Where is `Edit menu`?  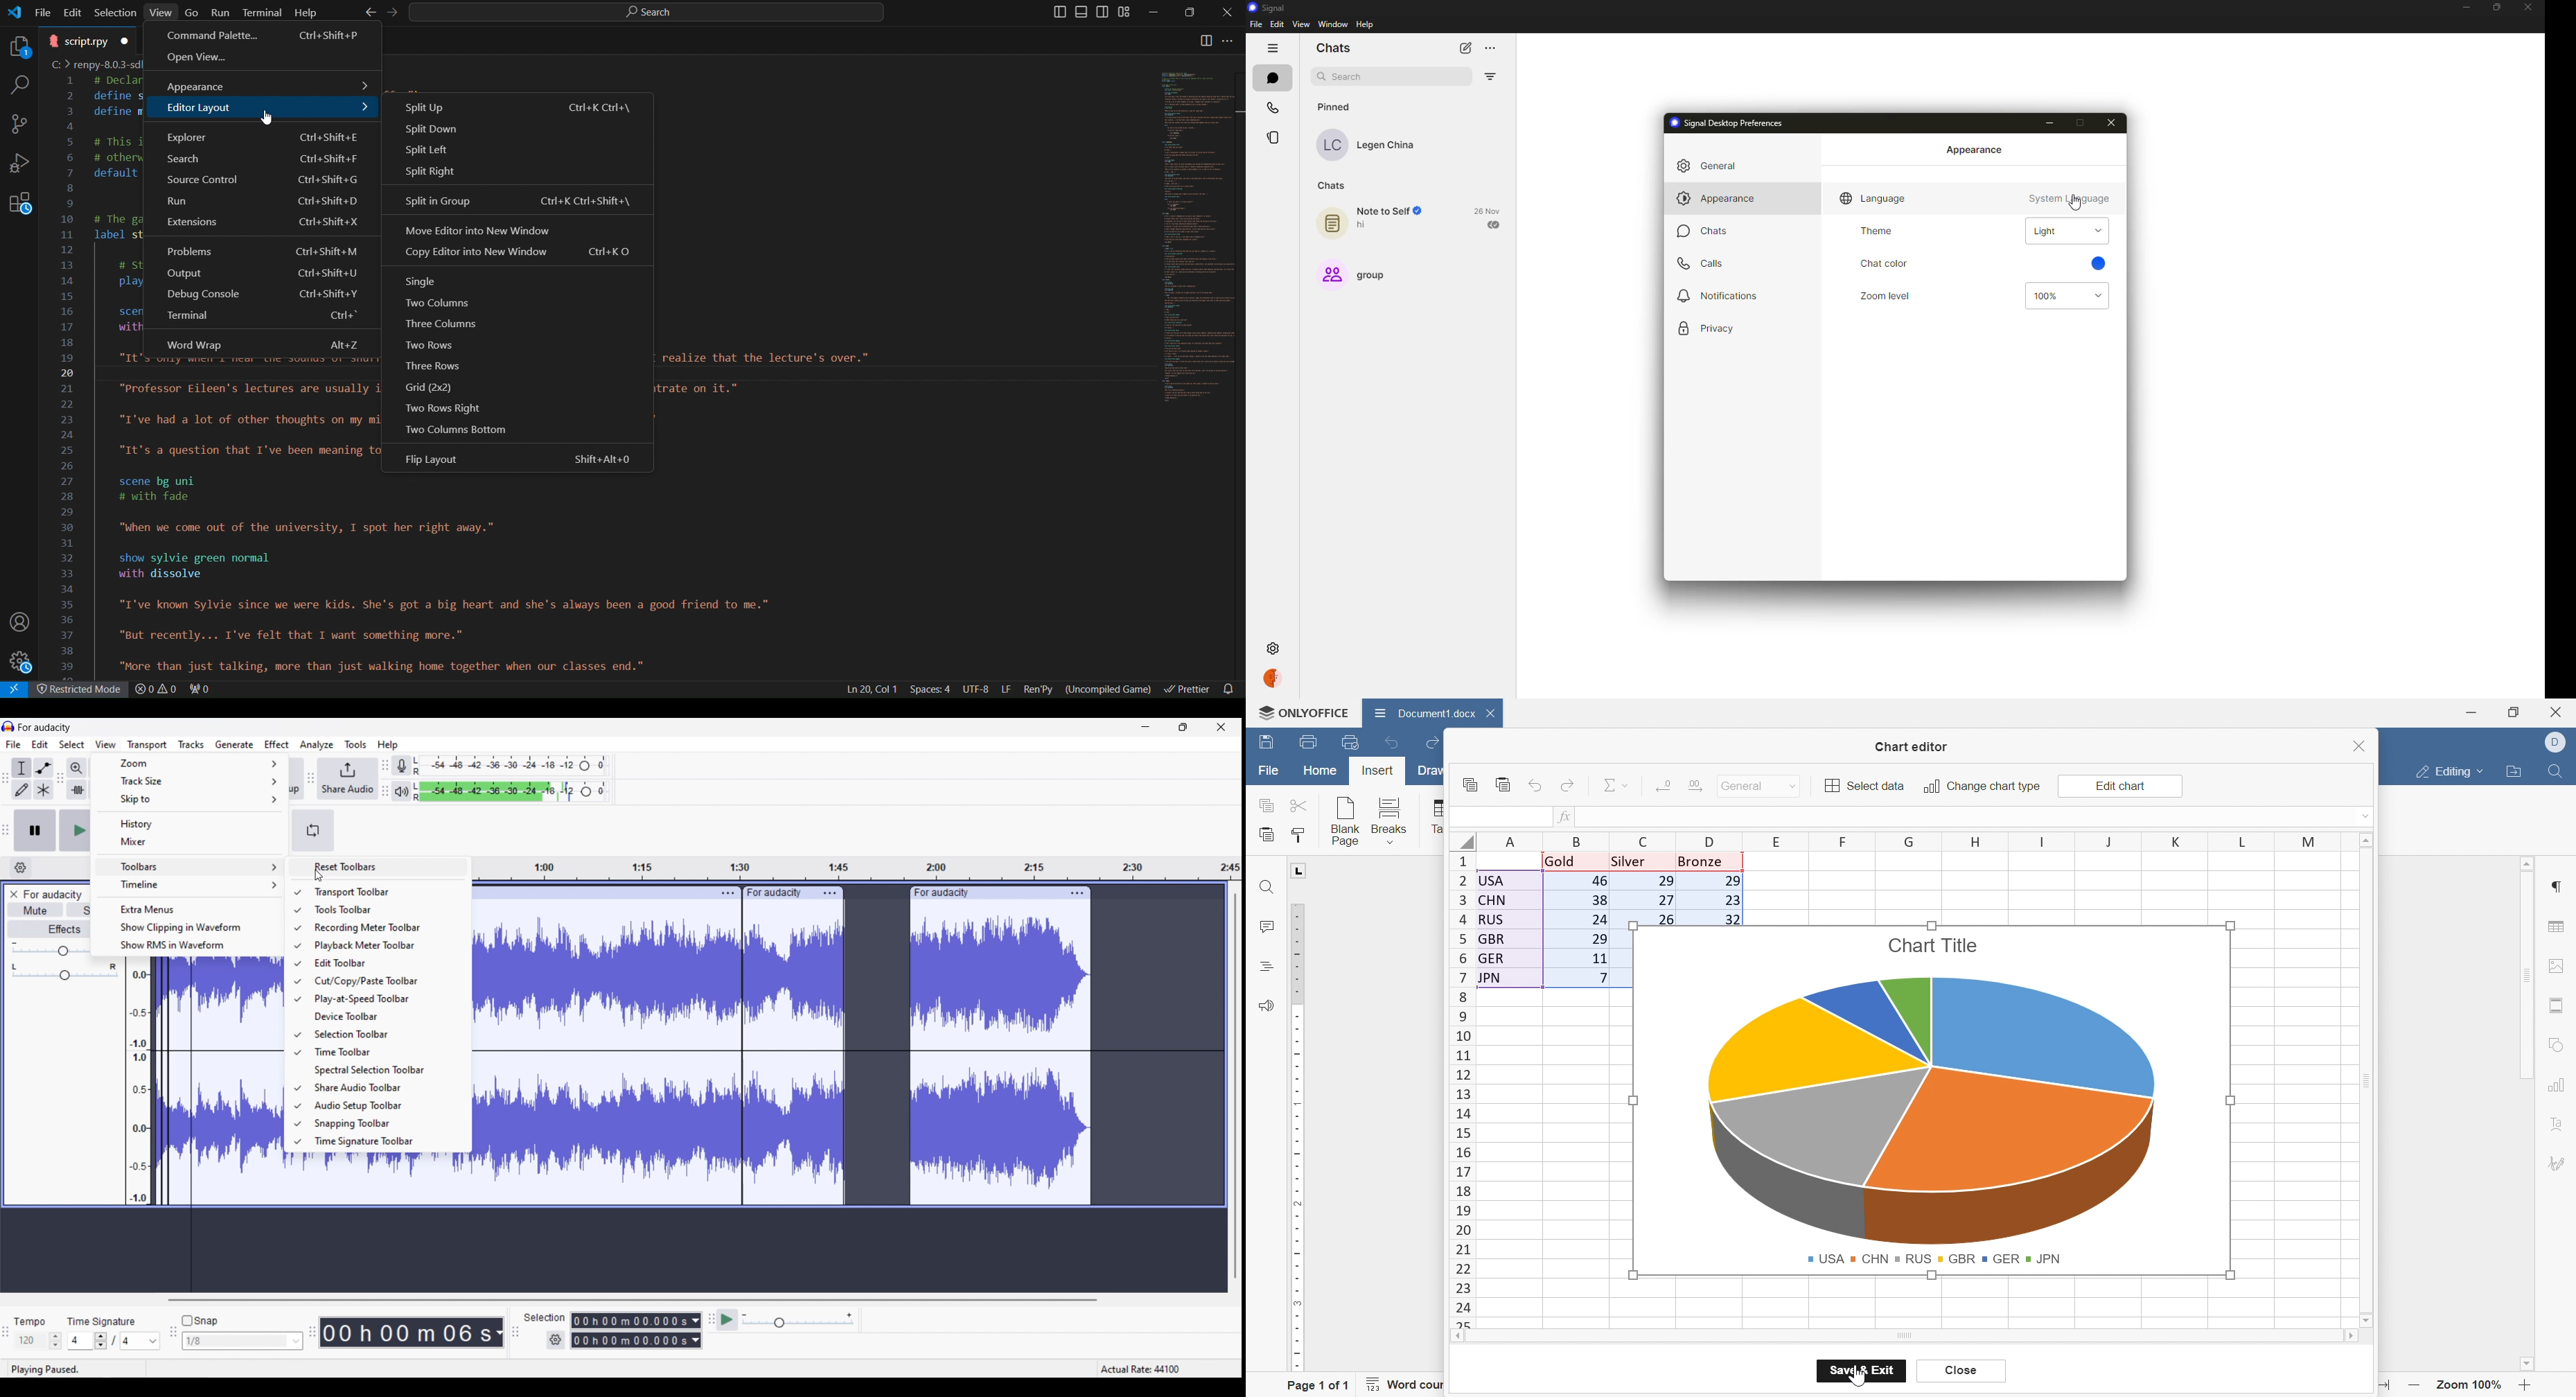
Edit menu is located at coordinates (40, 744).